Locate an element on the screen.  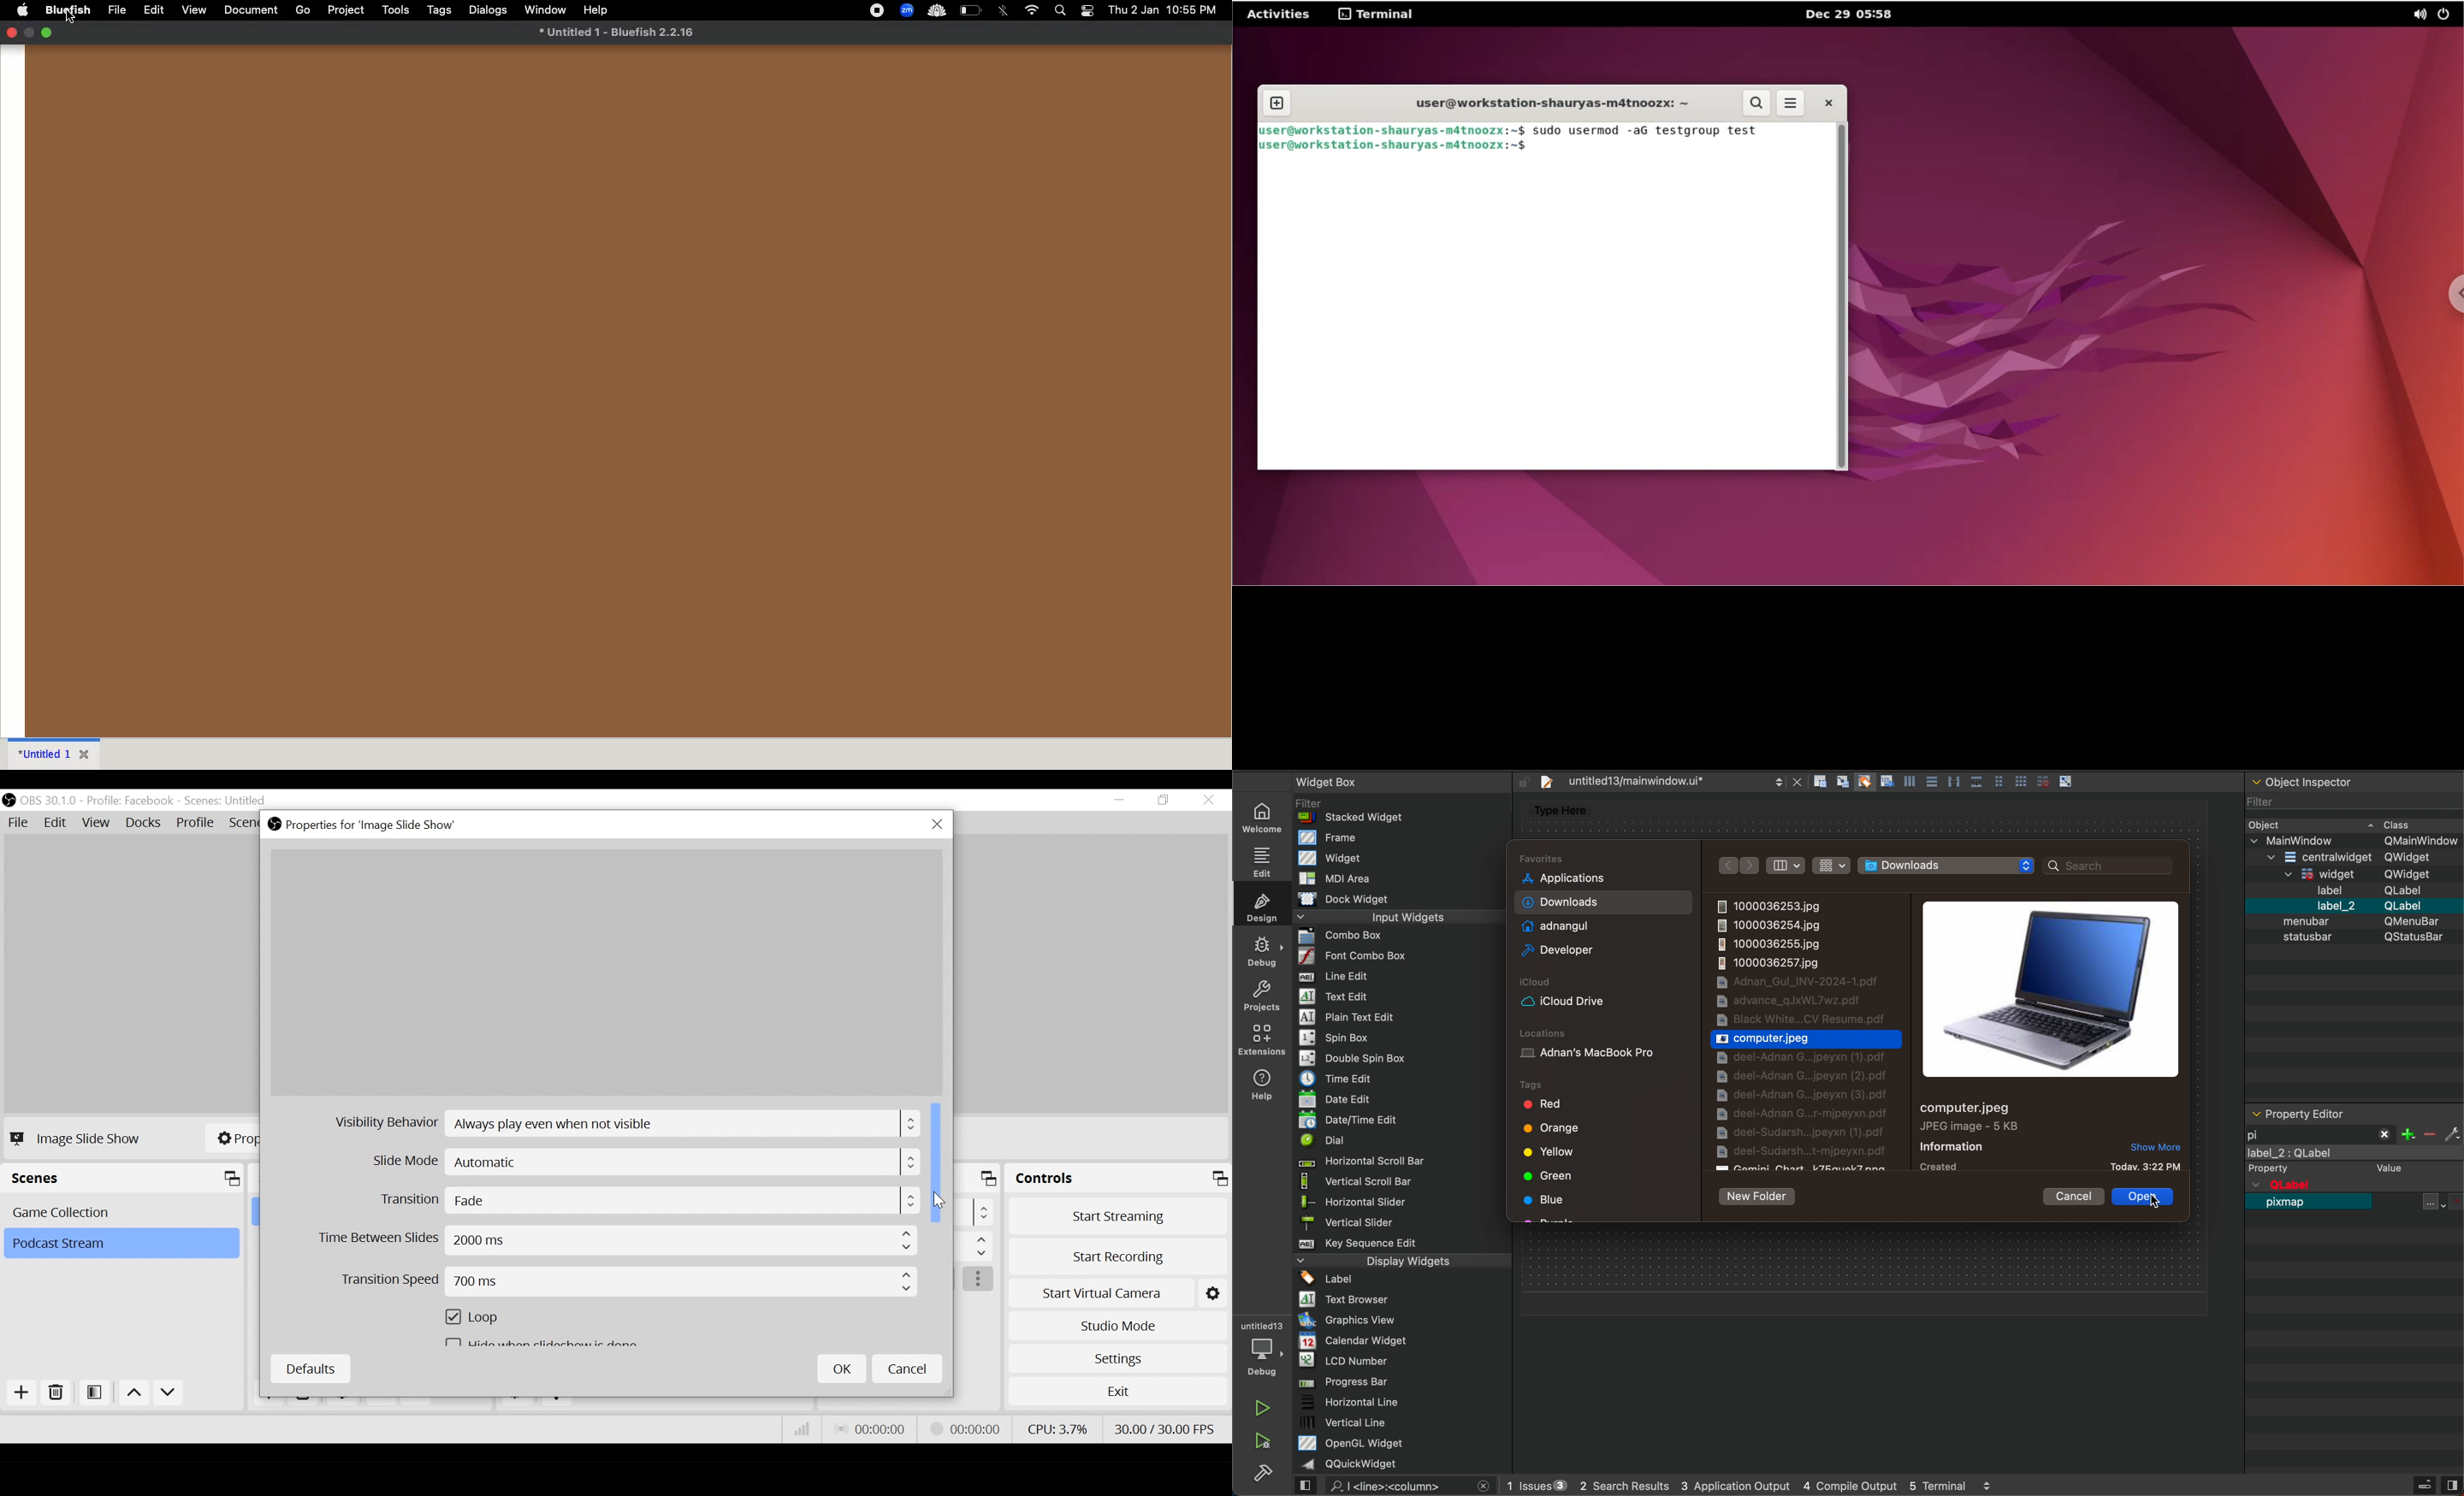
View is located at coordinates (98, 824).